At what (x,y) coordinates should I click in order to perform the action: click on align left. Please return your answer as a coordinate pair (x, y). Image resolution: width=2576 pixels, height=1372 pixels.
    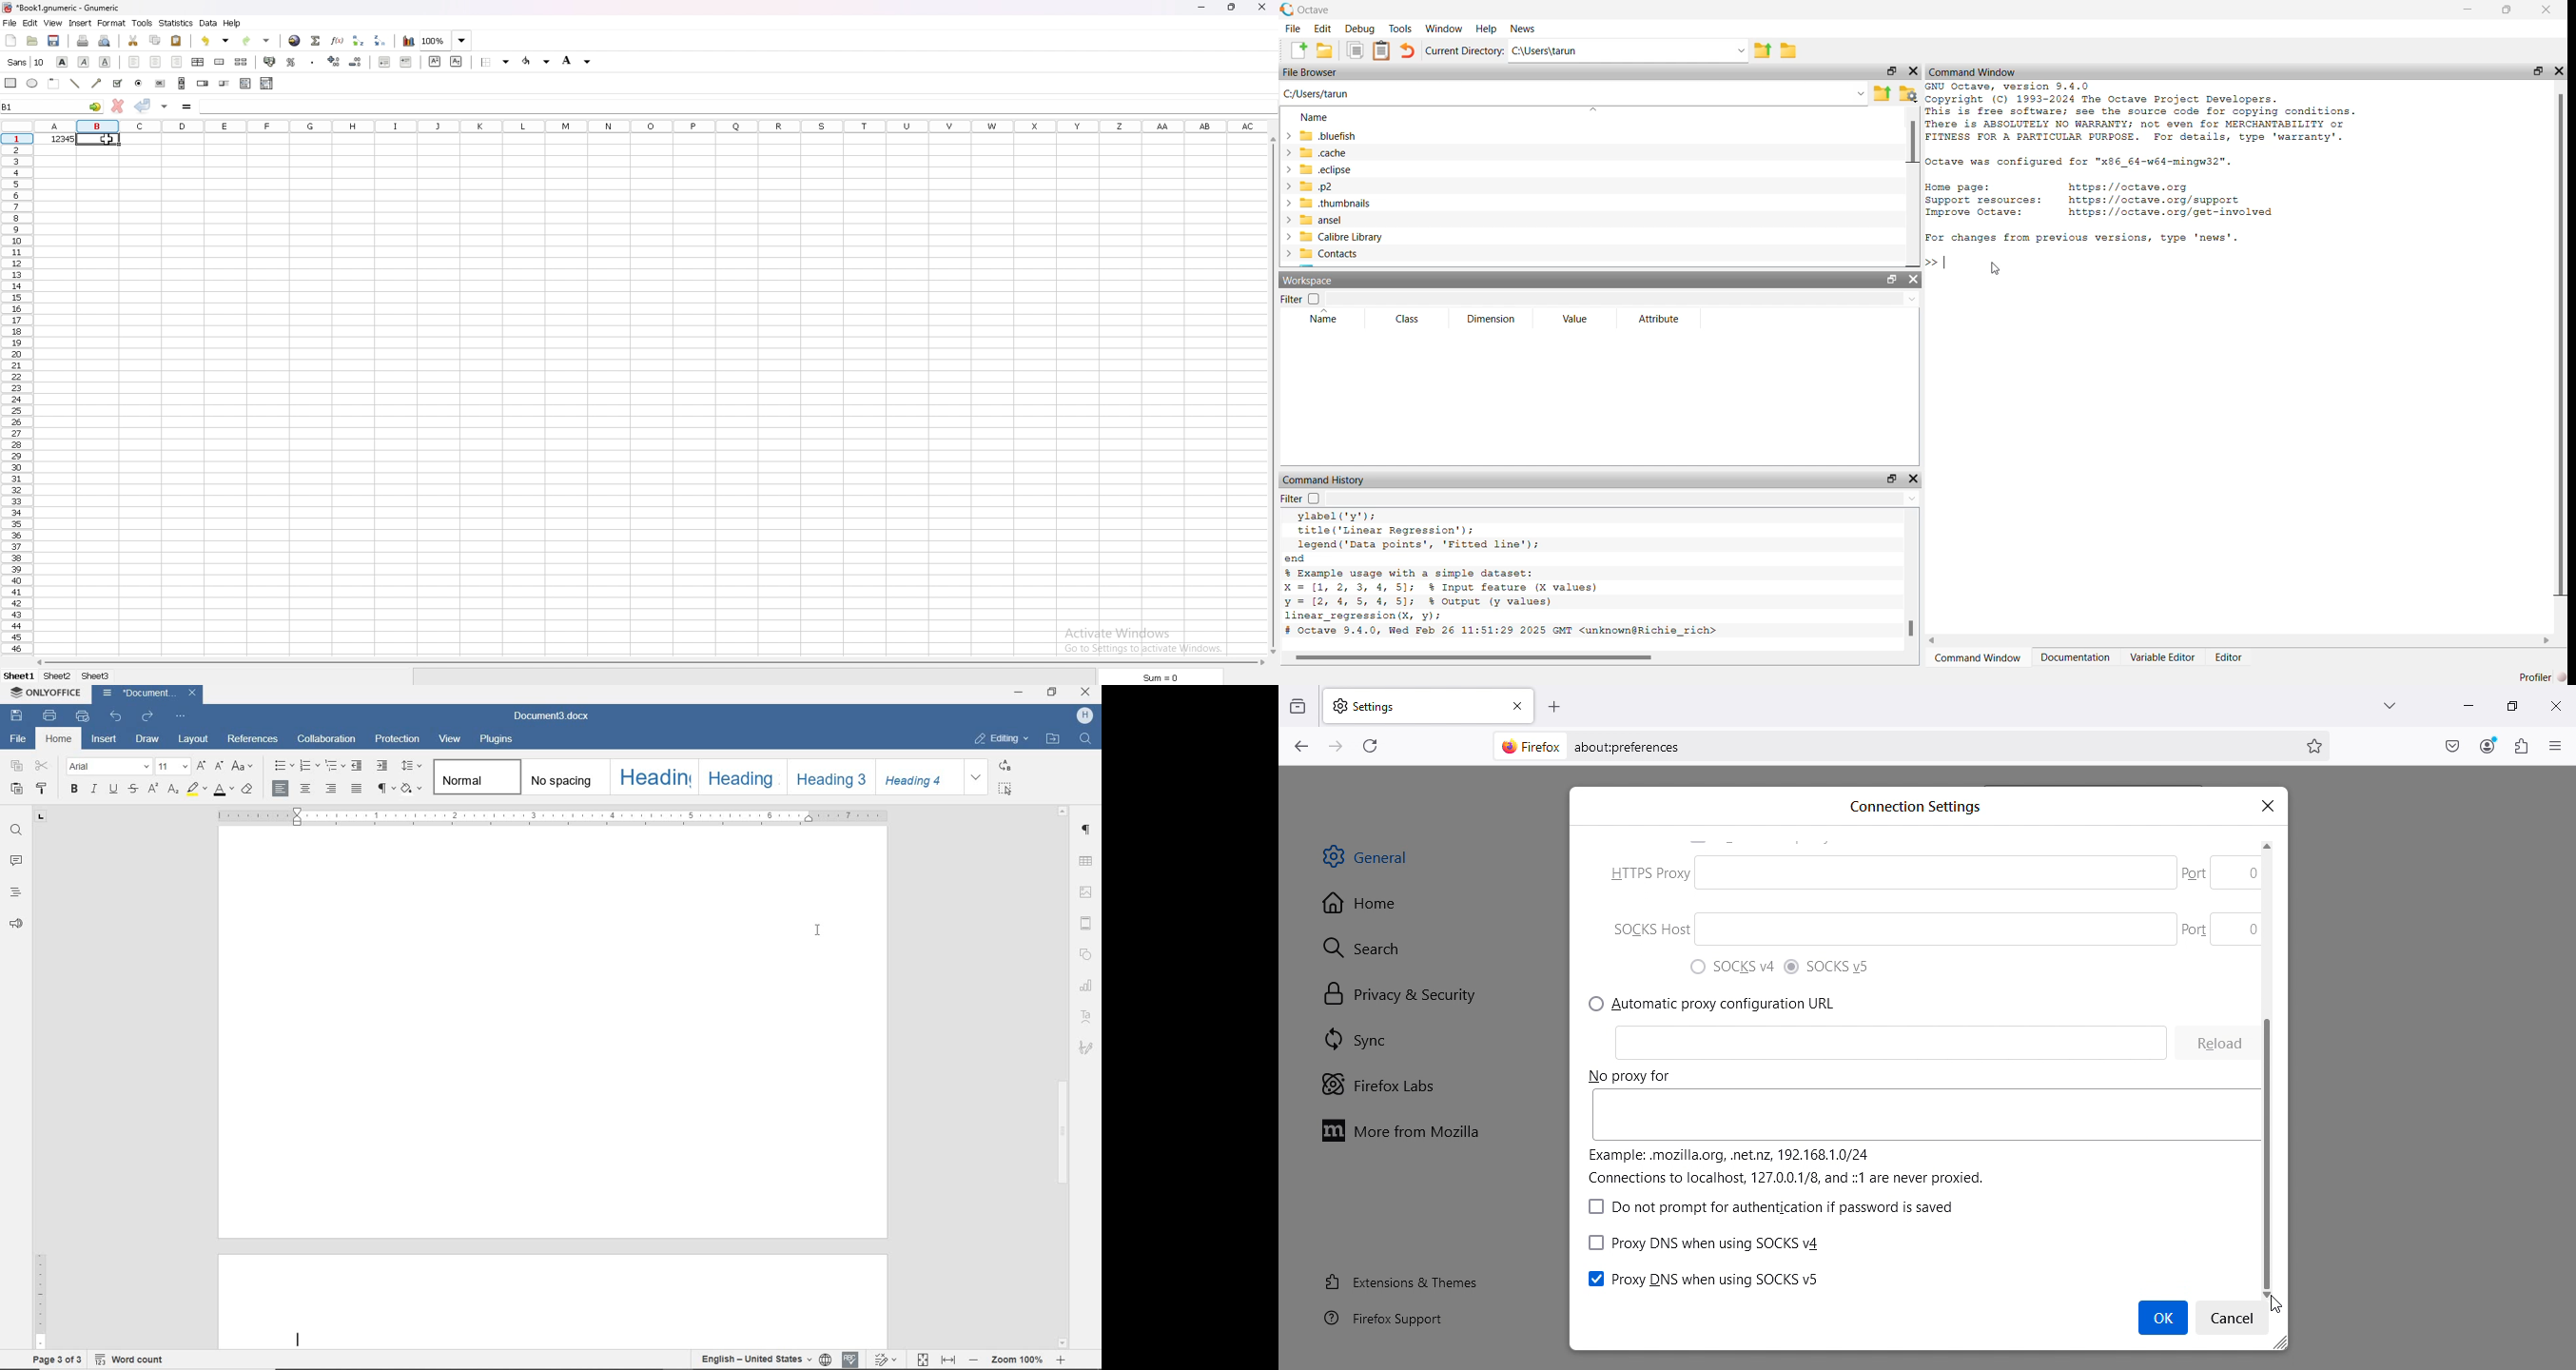
    Looking at the image, I should click on (136, 61).